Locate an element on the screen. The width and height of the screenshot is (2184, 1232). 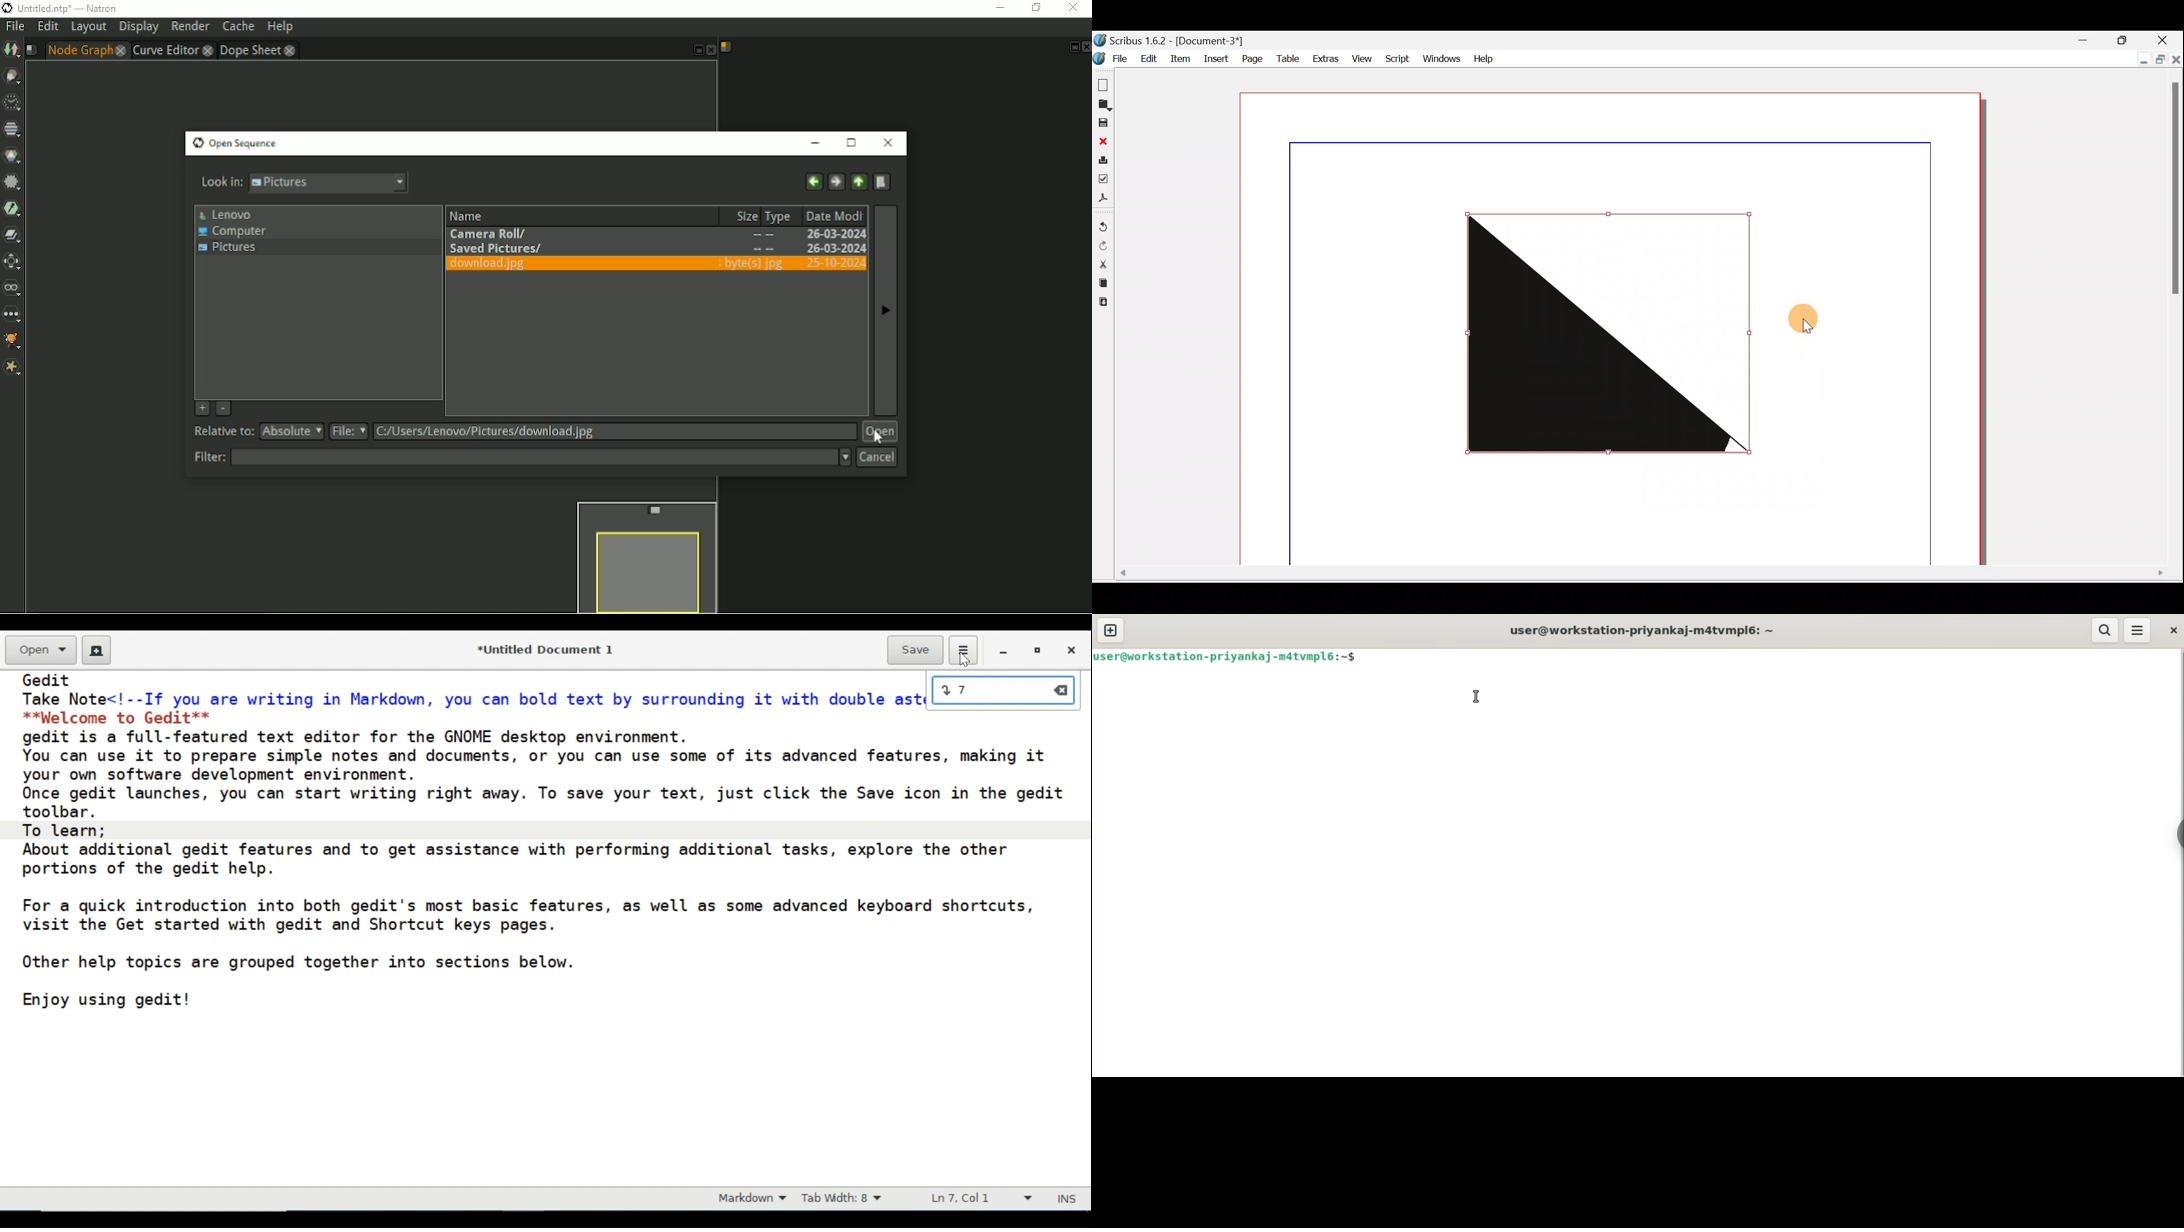
File is located at coordinates (1110, 59).